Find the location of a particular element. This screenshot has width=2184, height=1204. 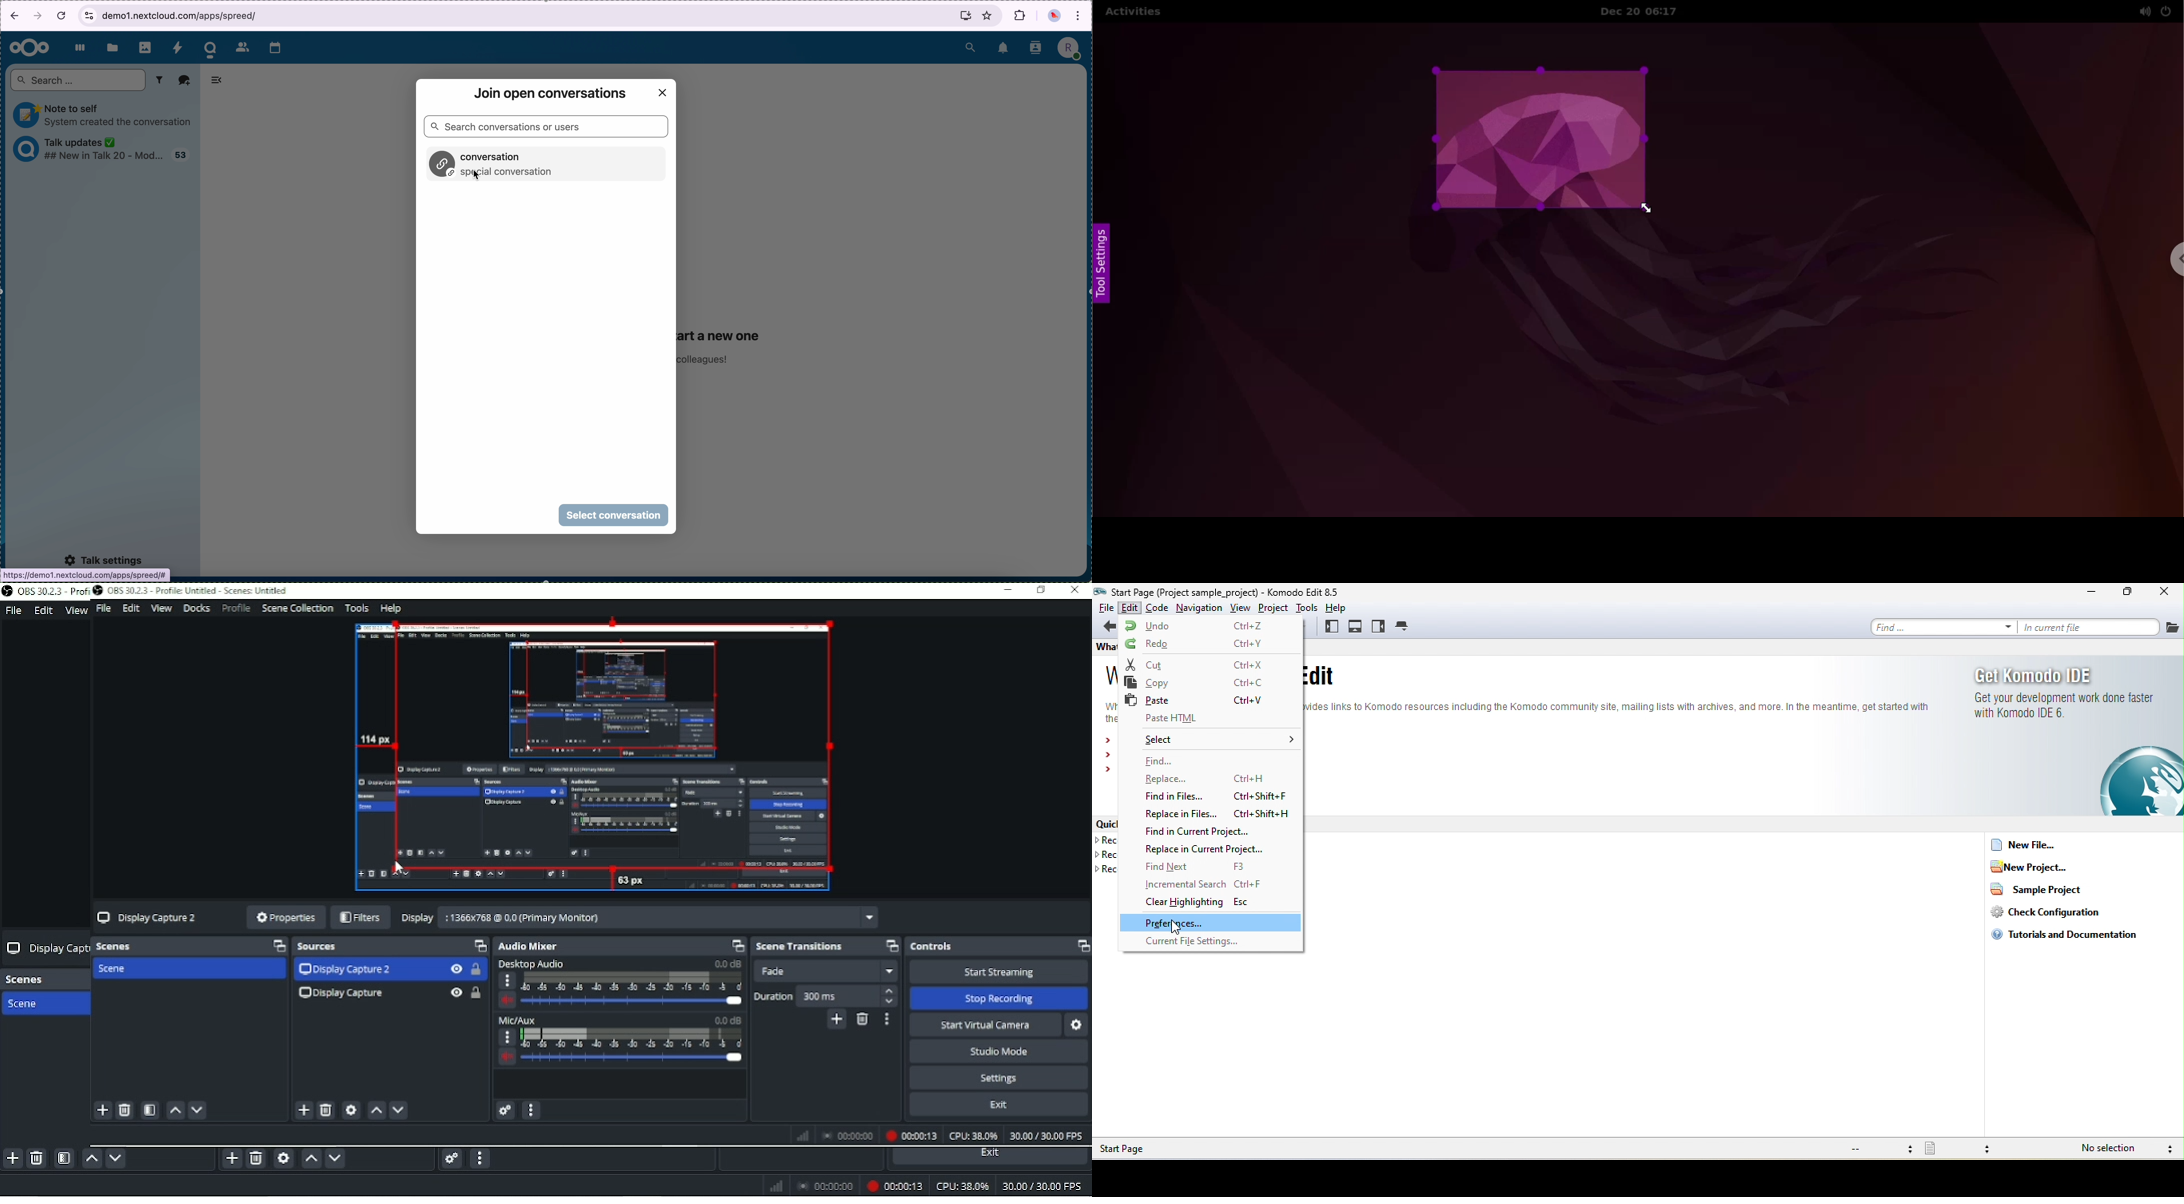

Display 1366x768 @ 0.0 (Primary Moniton) is located at coordinates (637, 917).